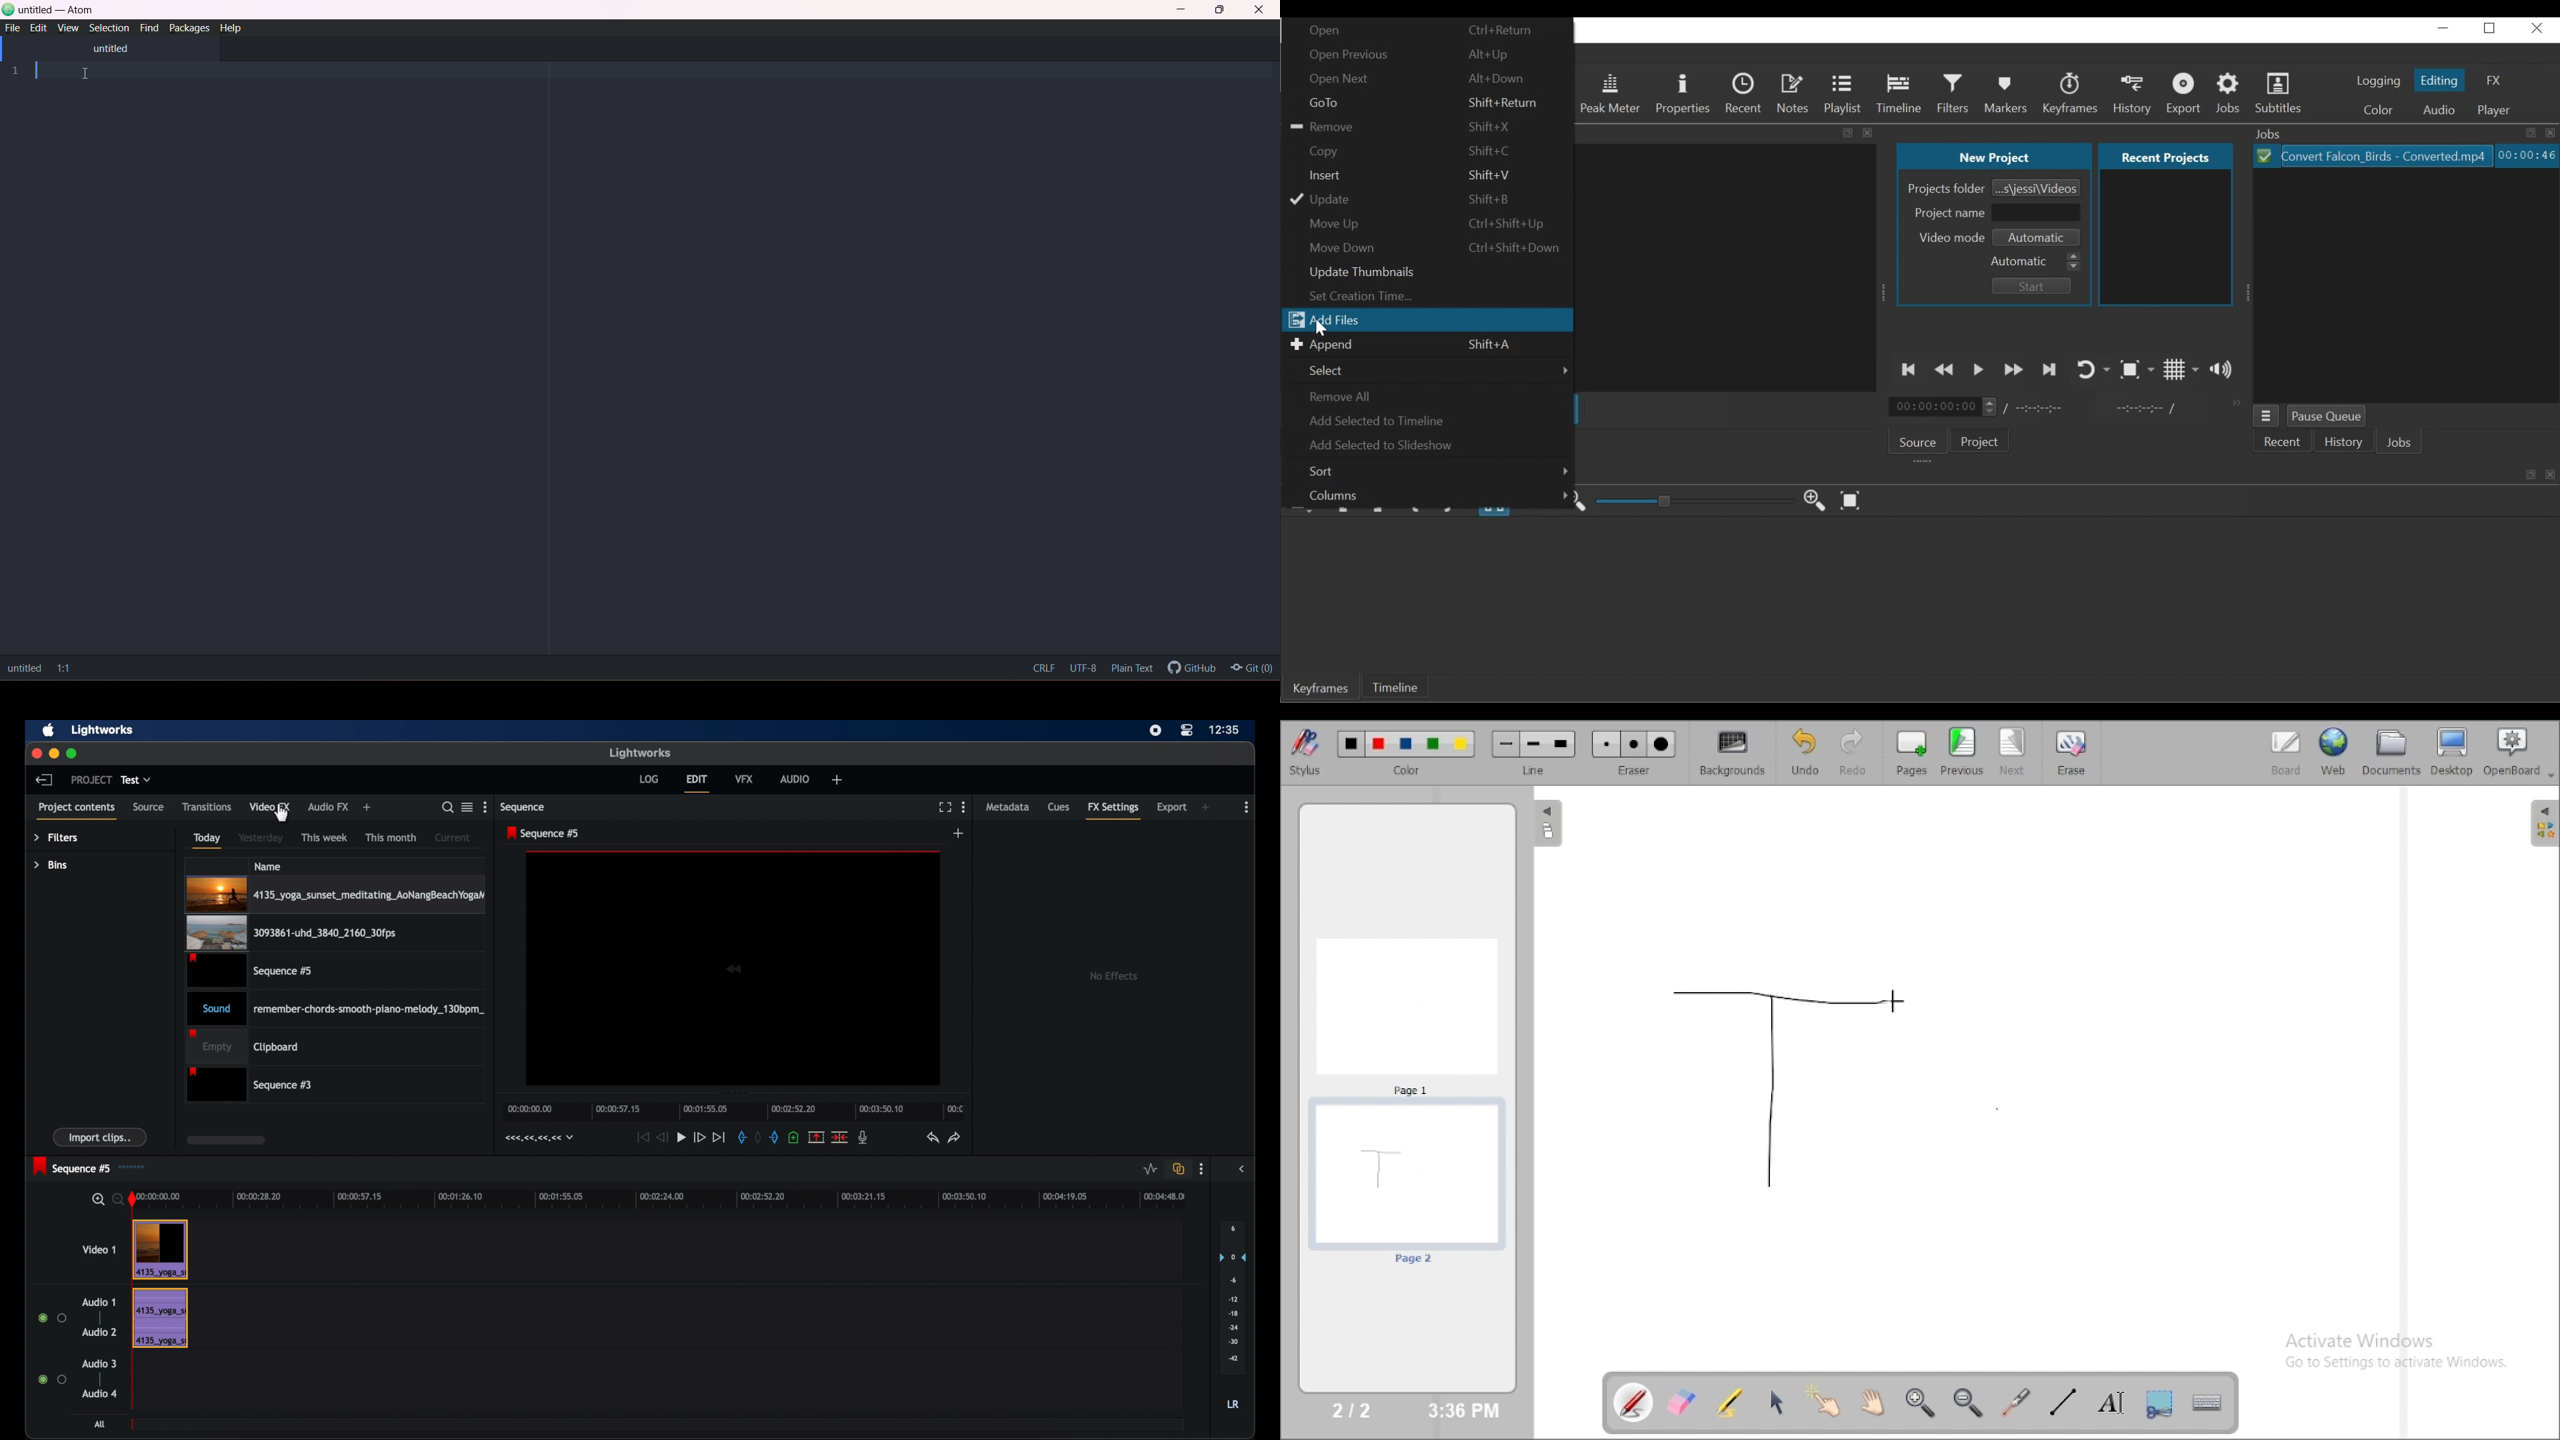  Describe the element at coordinates (719, 1137) in the screenshot. I see `jump to end` at that location.